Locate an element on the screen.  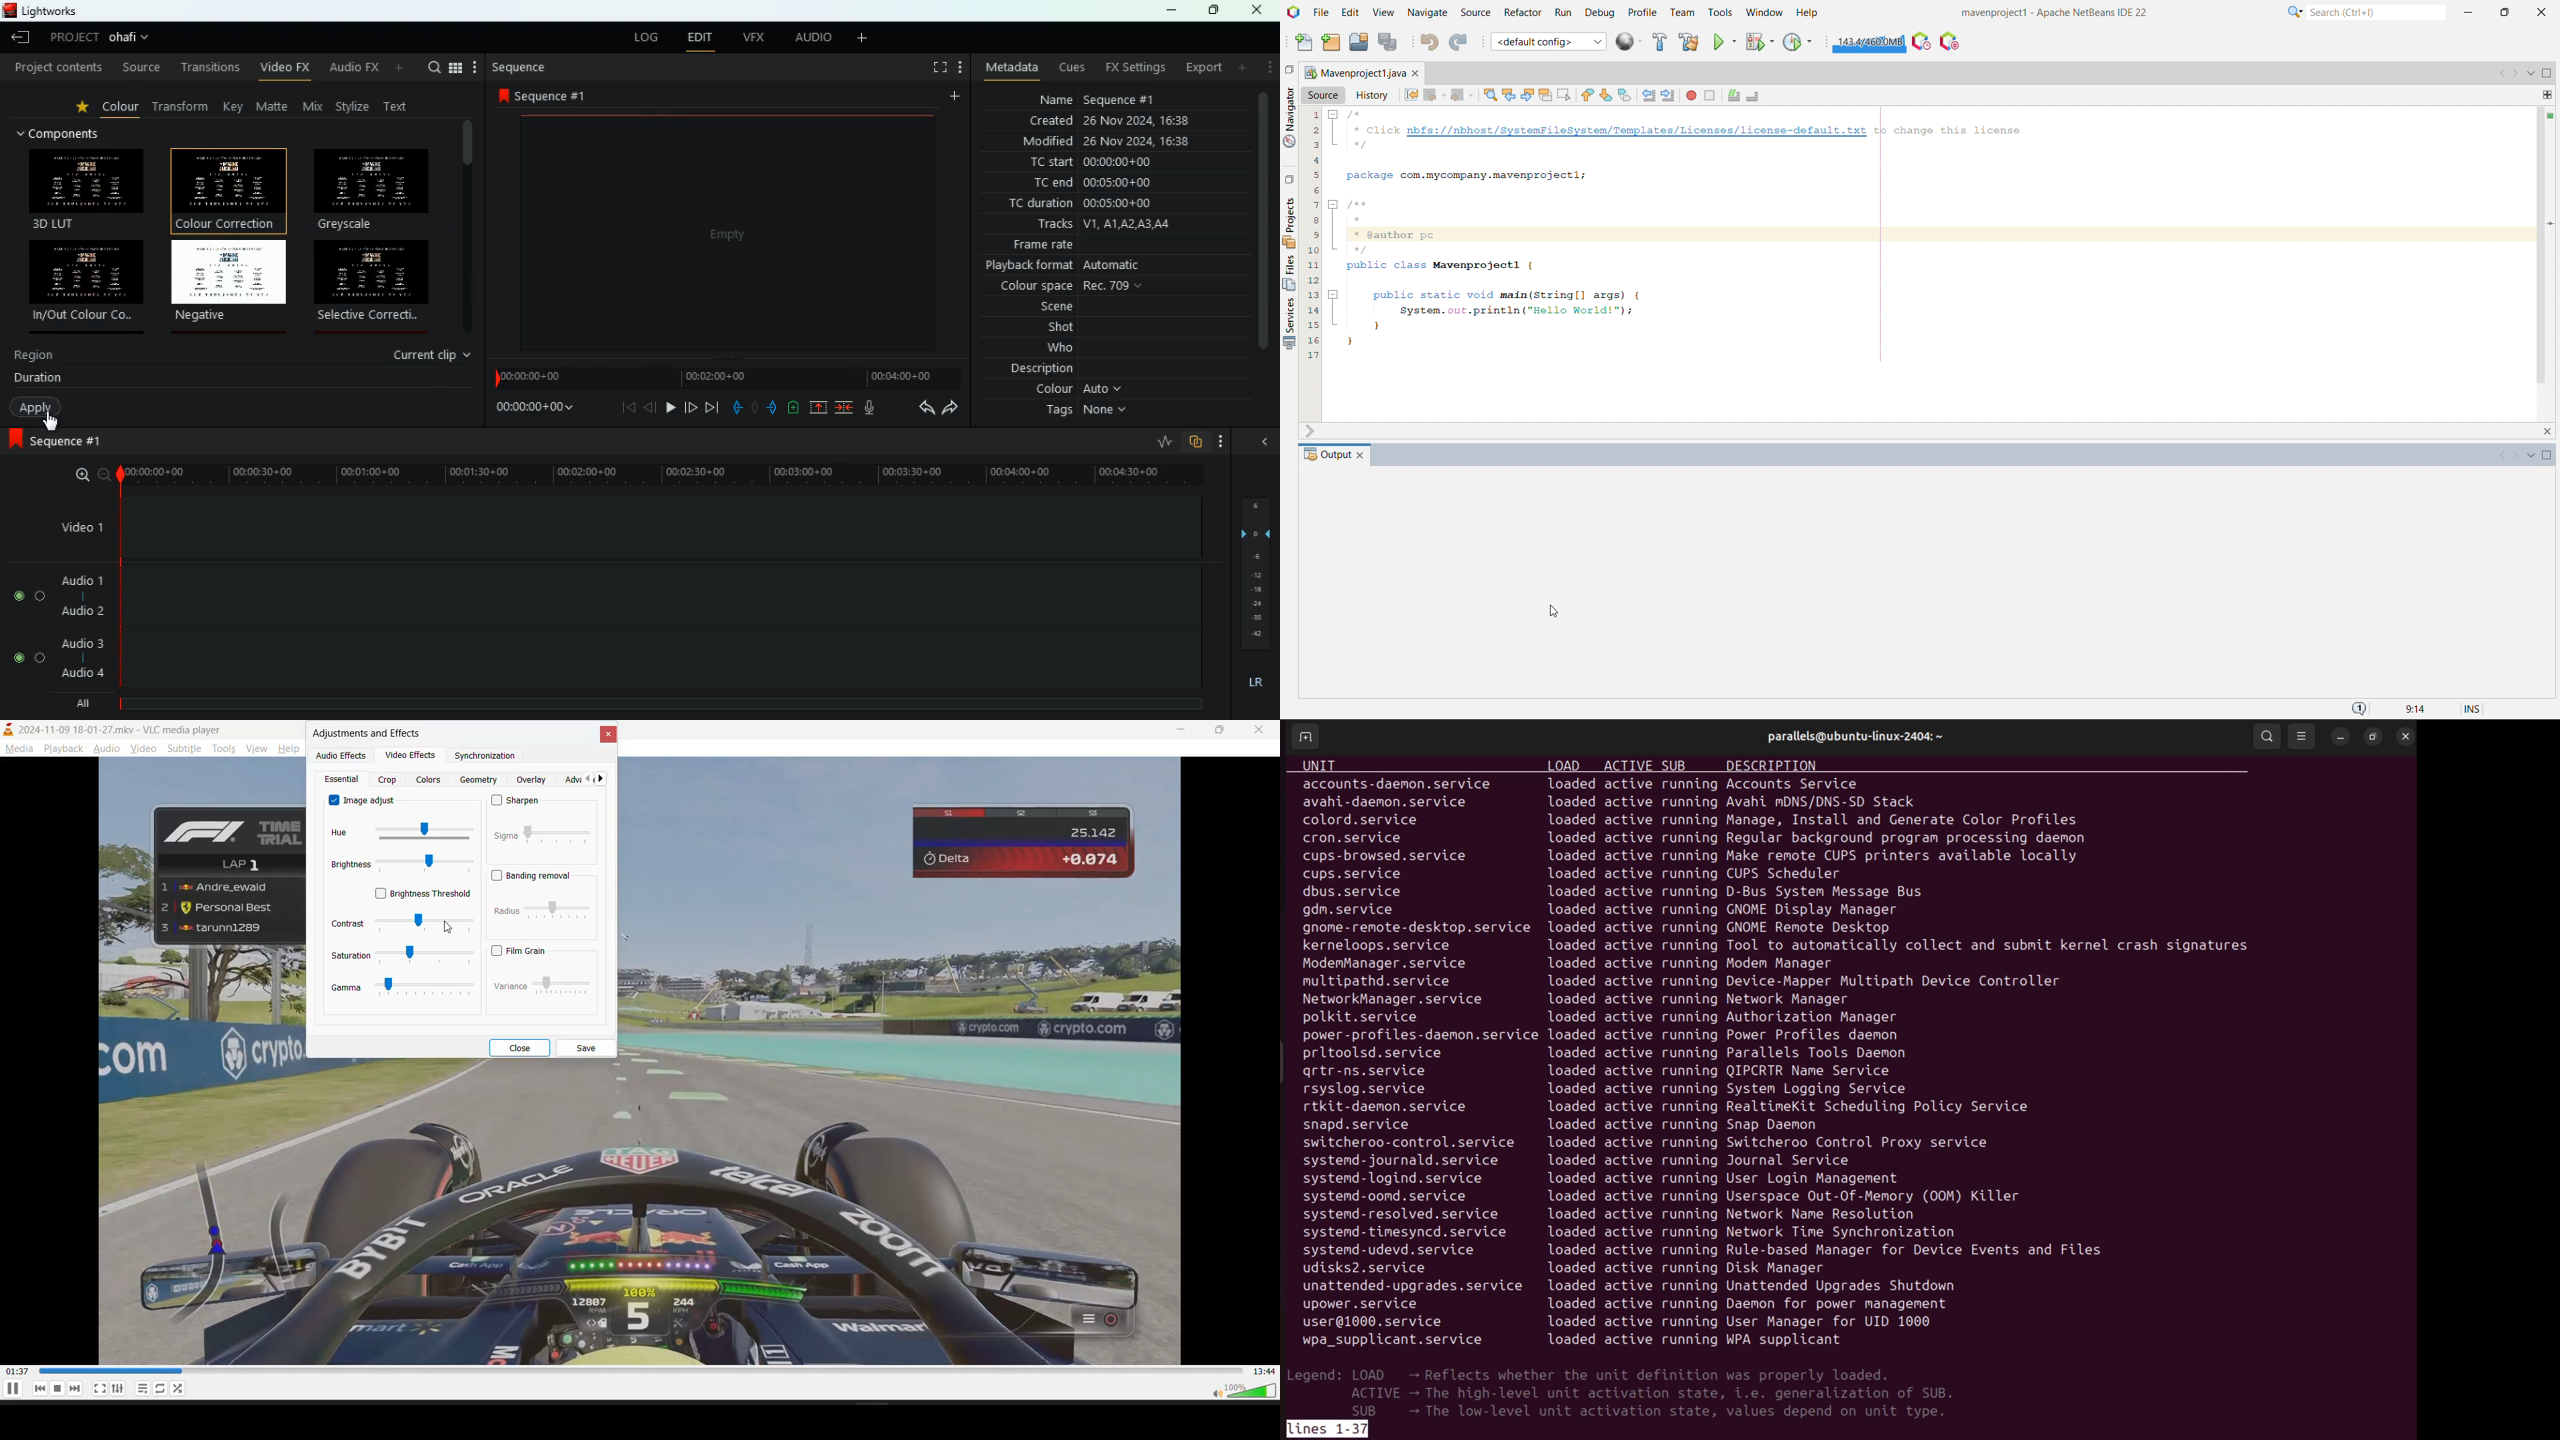
transform is located at coordinates (185, 107).